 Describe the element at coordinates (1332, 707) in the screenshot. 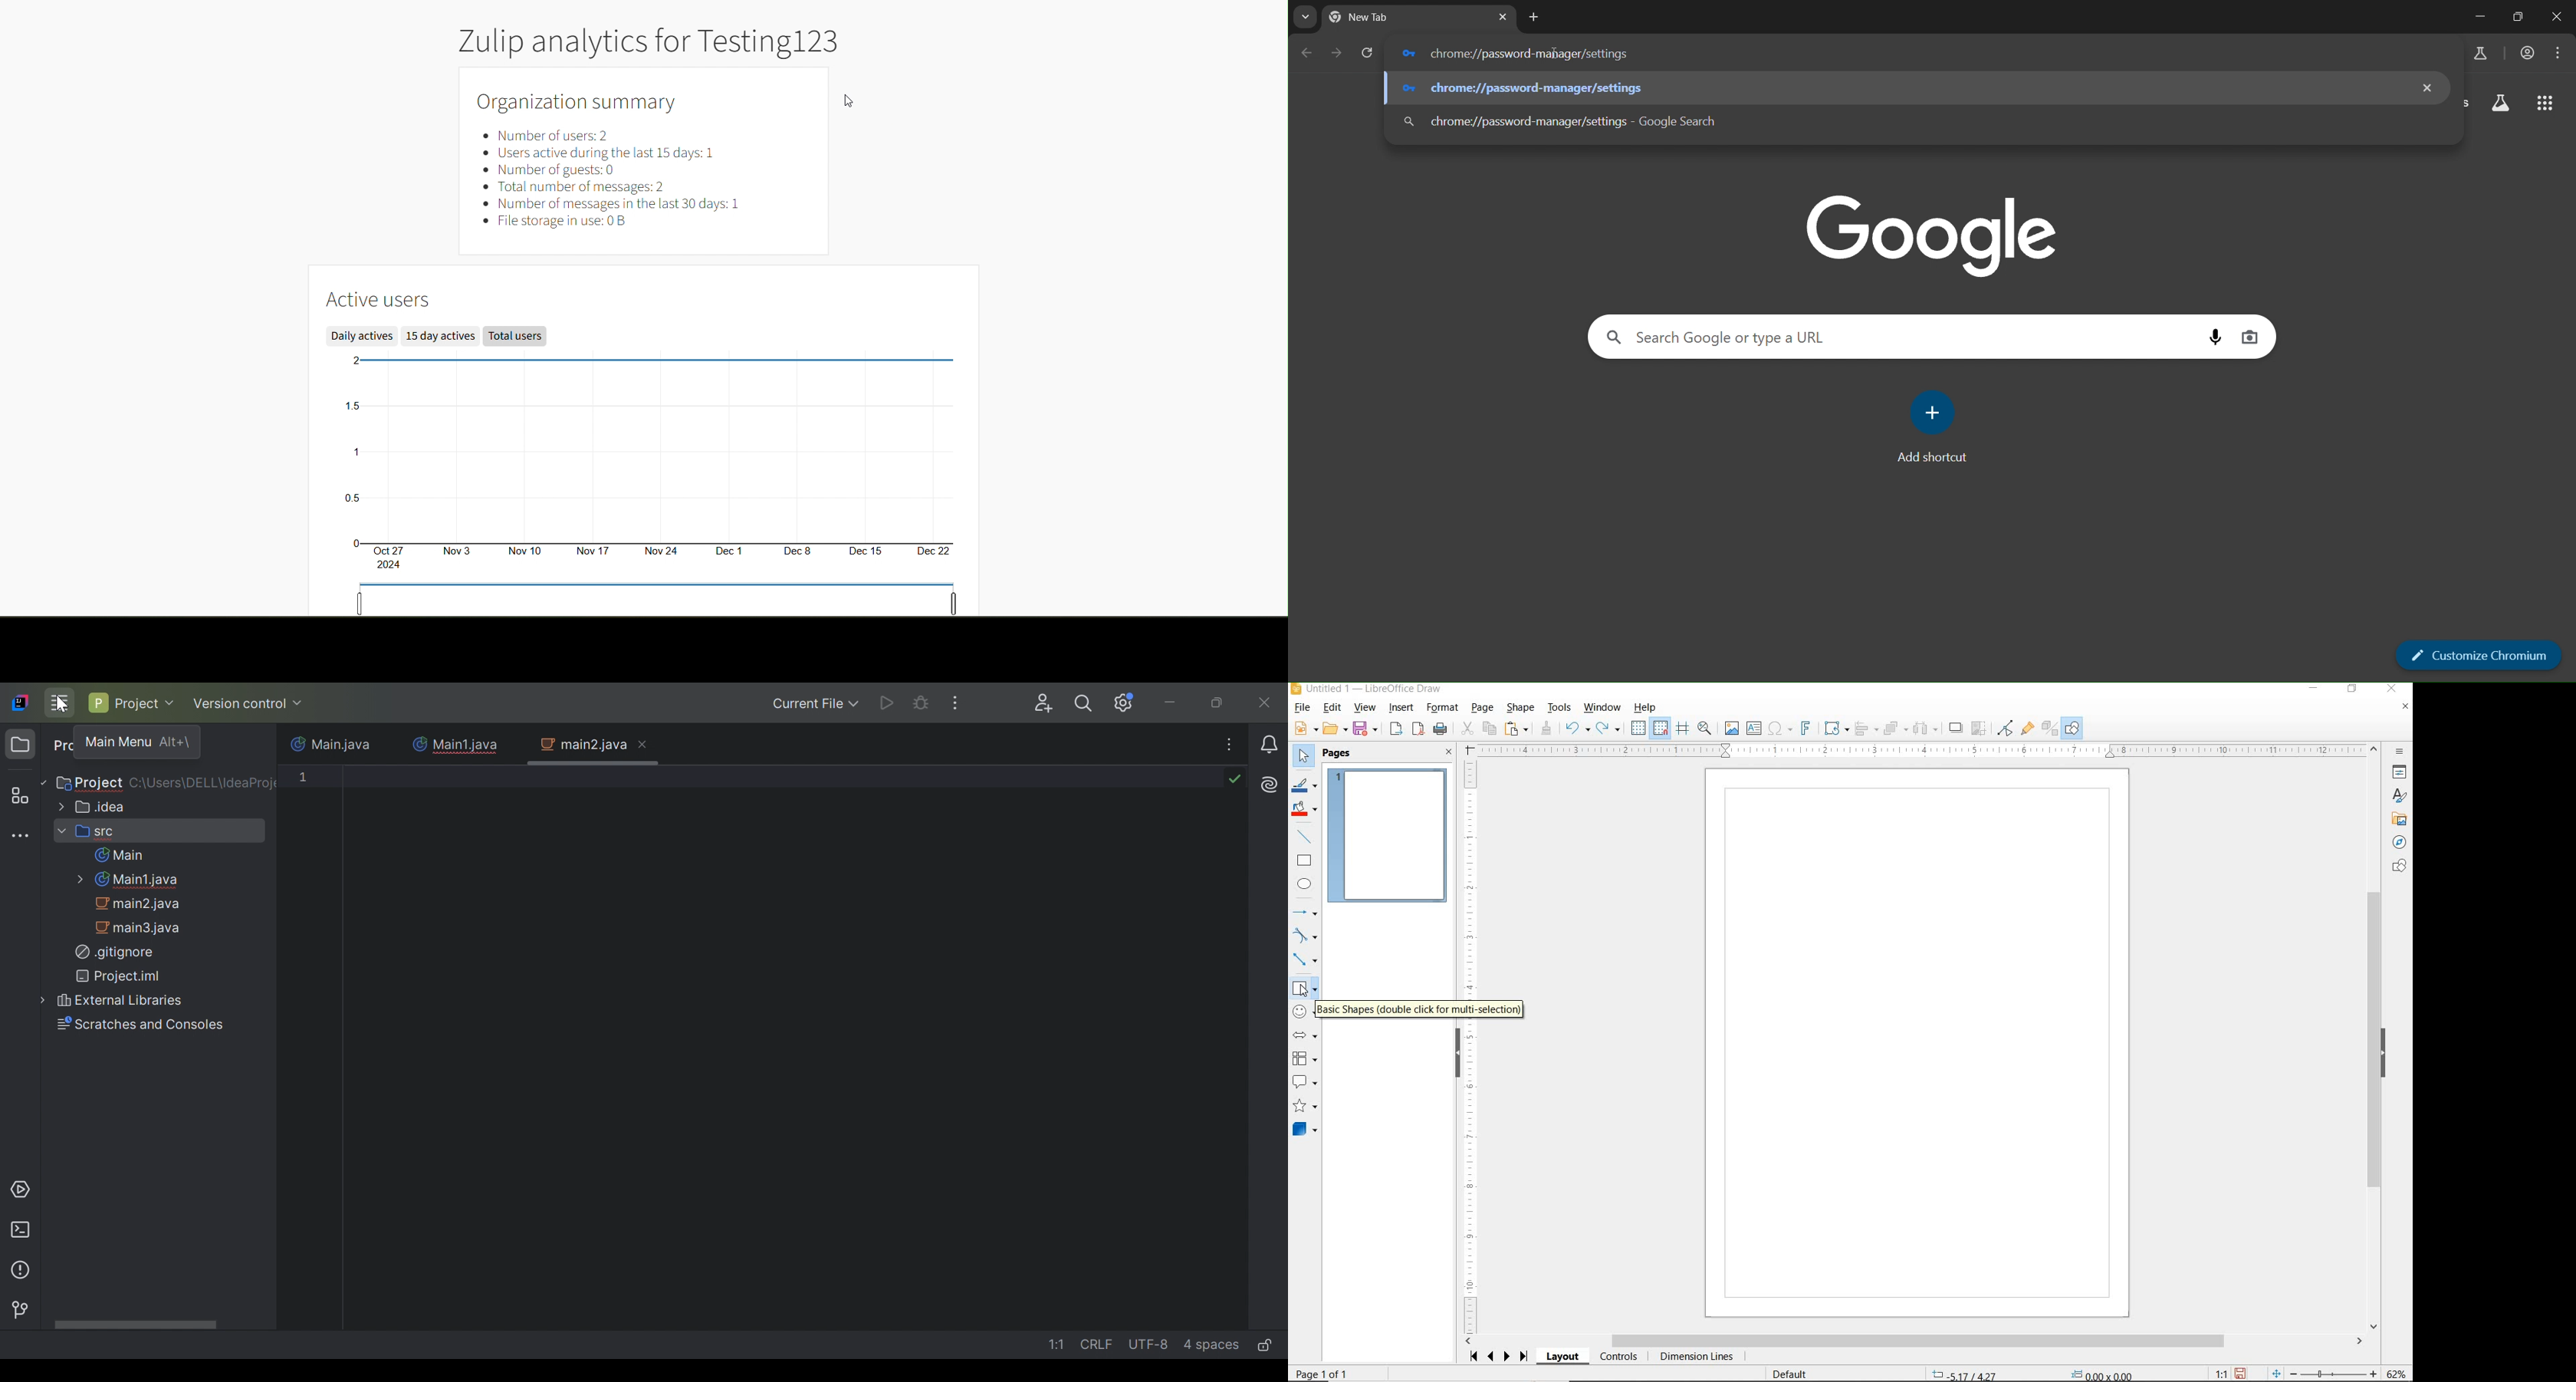

I see `EDIT` at that location.